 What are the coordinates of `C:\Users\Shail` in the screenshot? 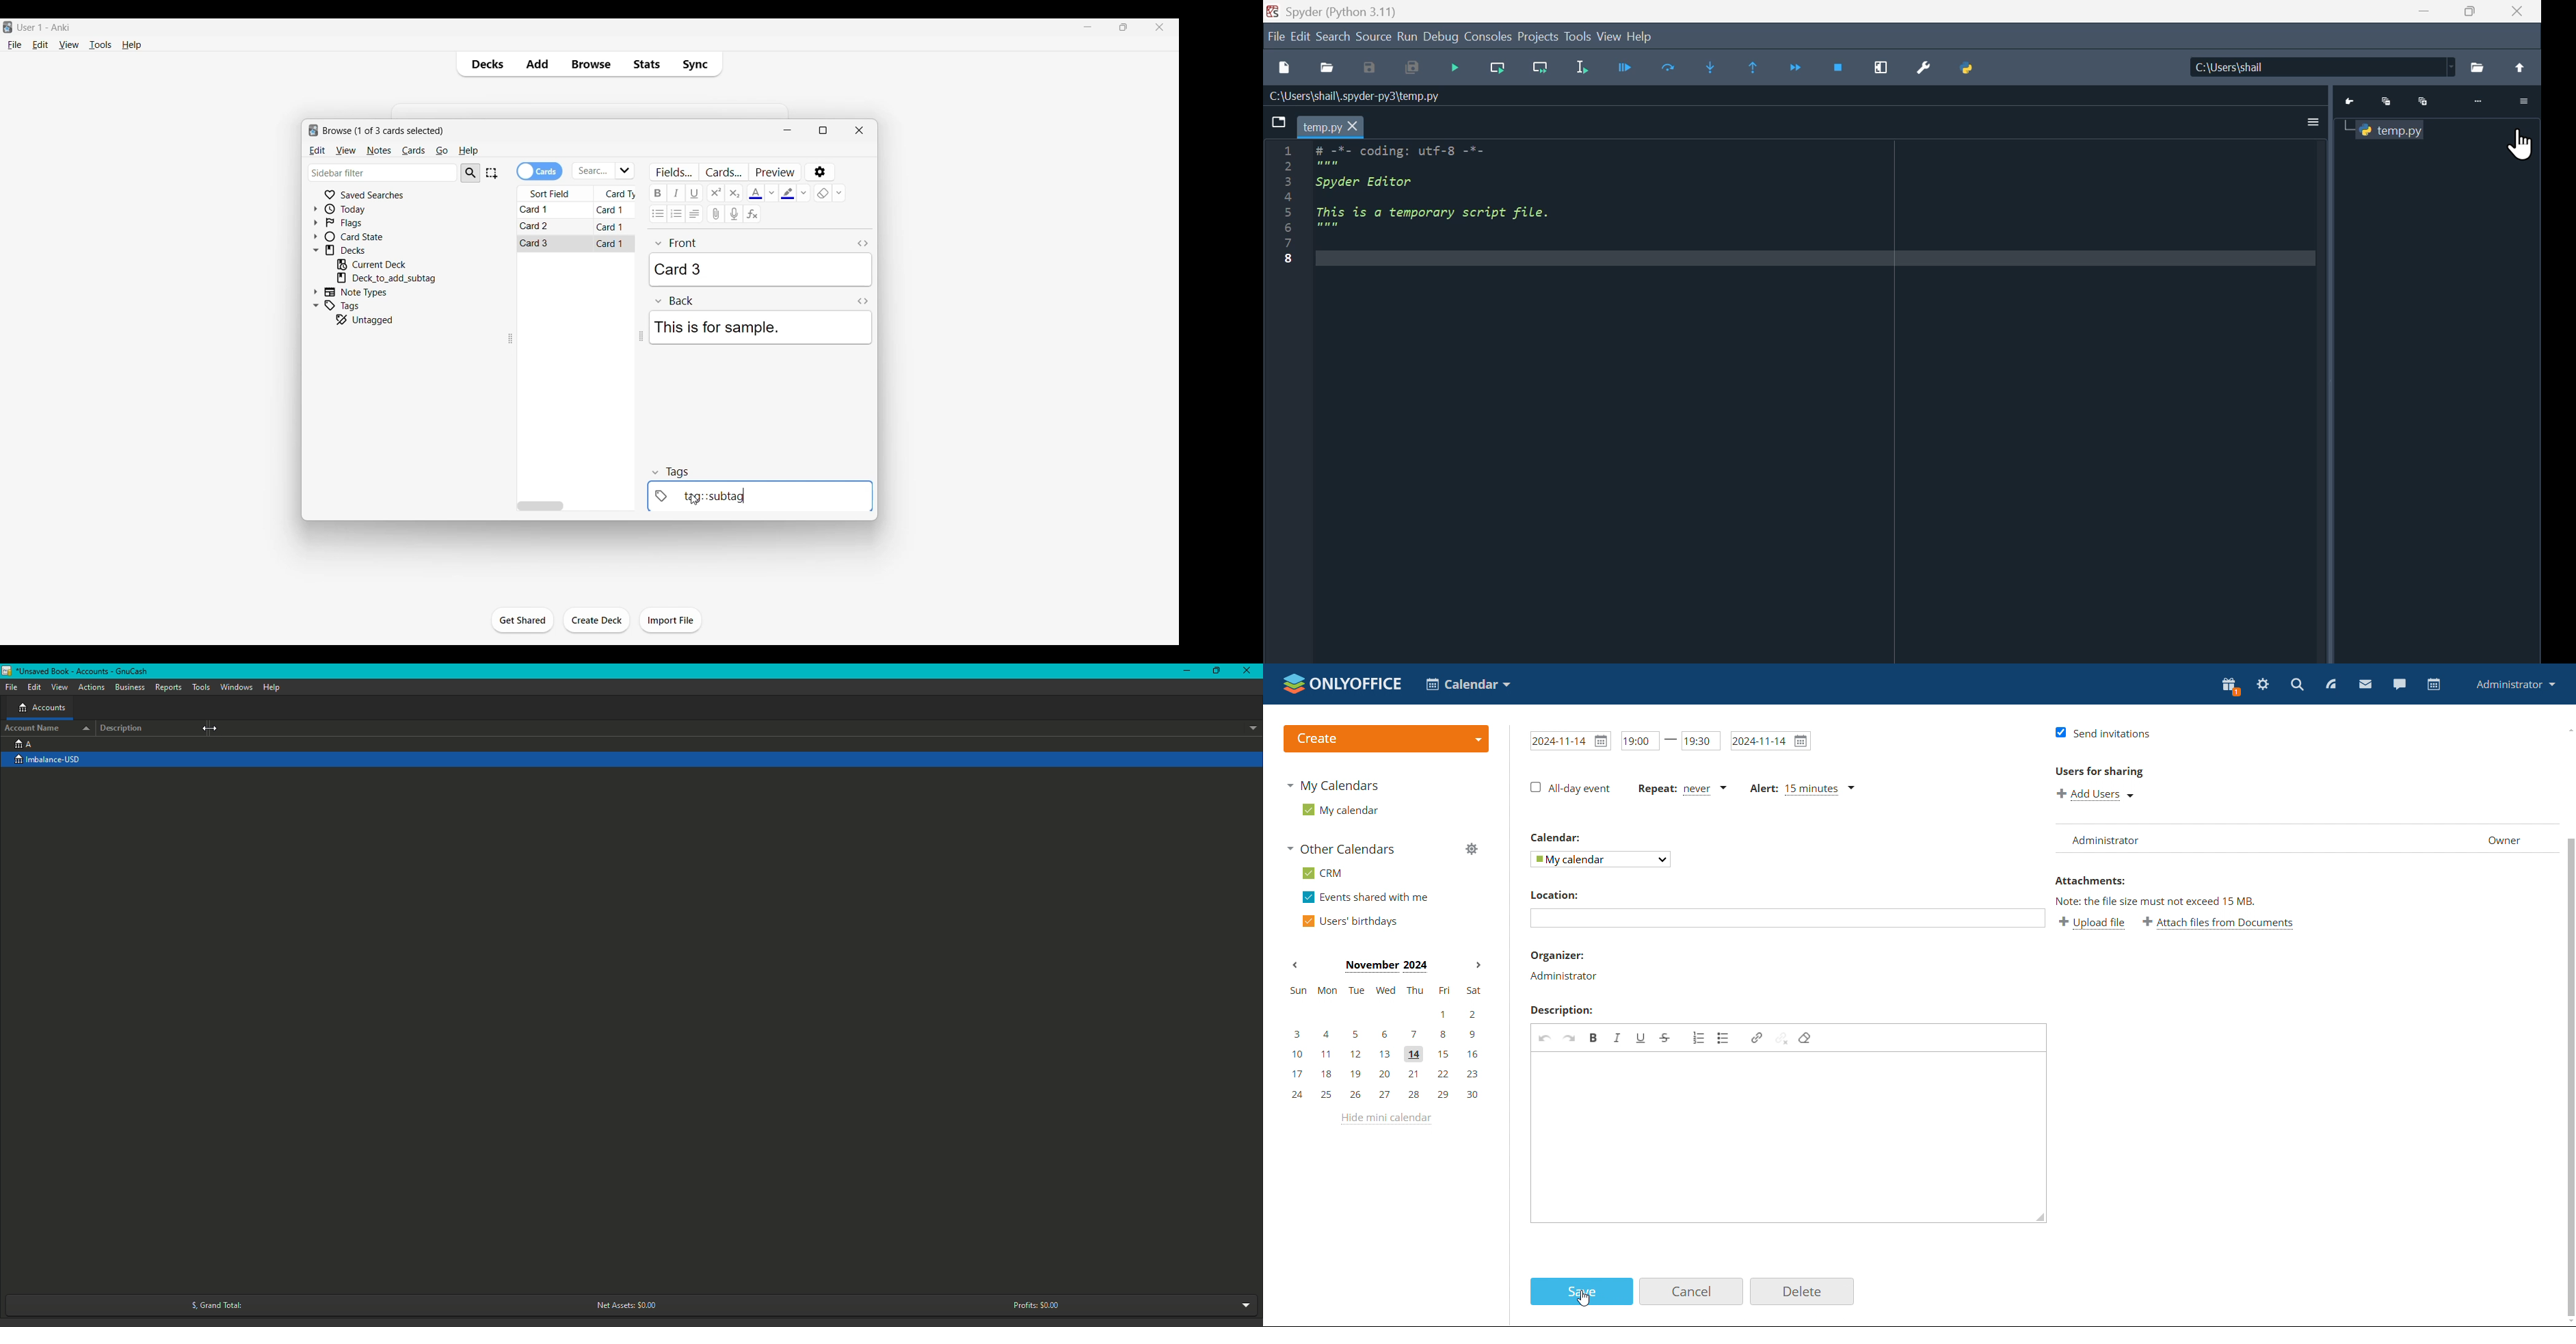 It's located at (2366, 67).